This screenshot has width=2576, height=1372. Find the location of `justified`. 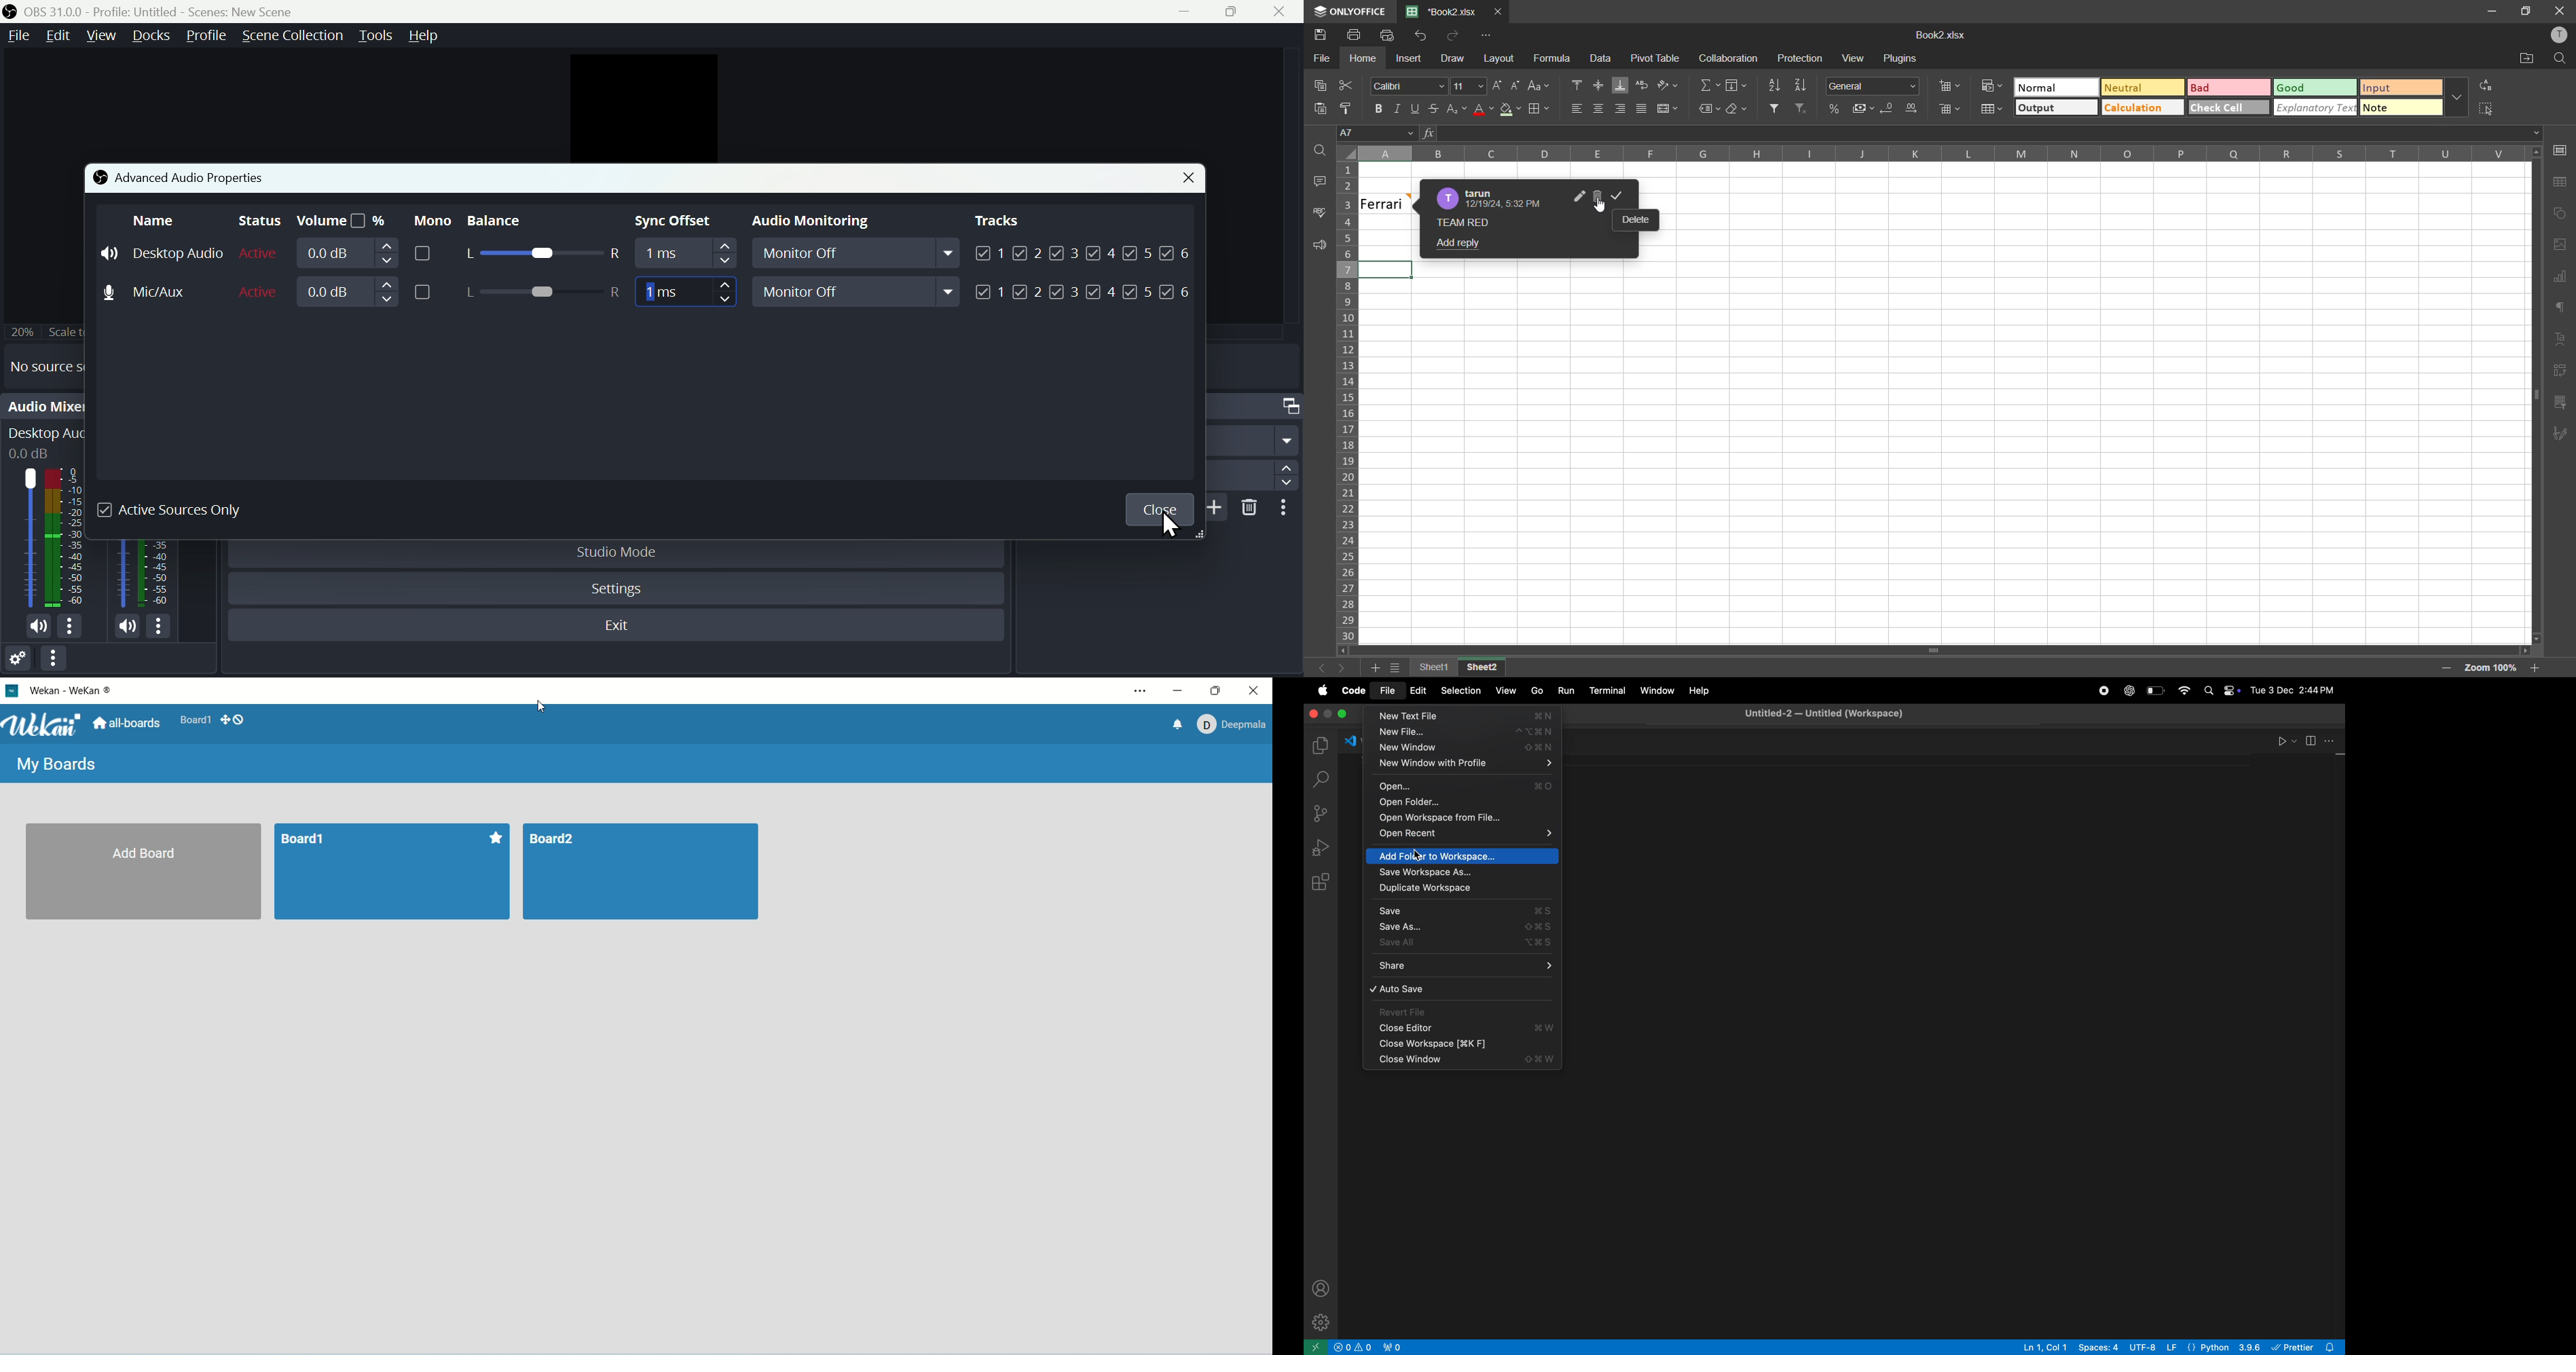

justified is located at coordinates (1644, 109).